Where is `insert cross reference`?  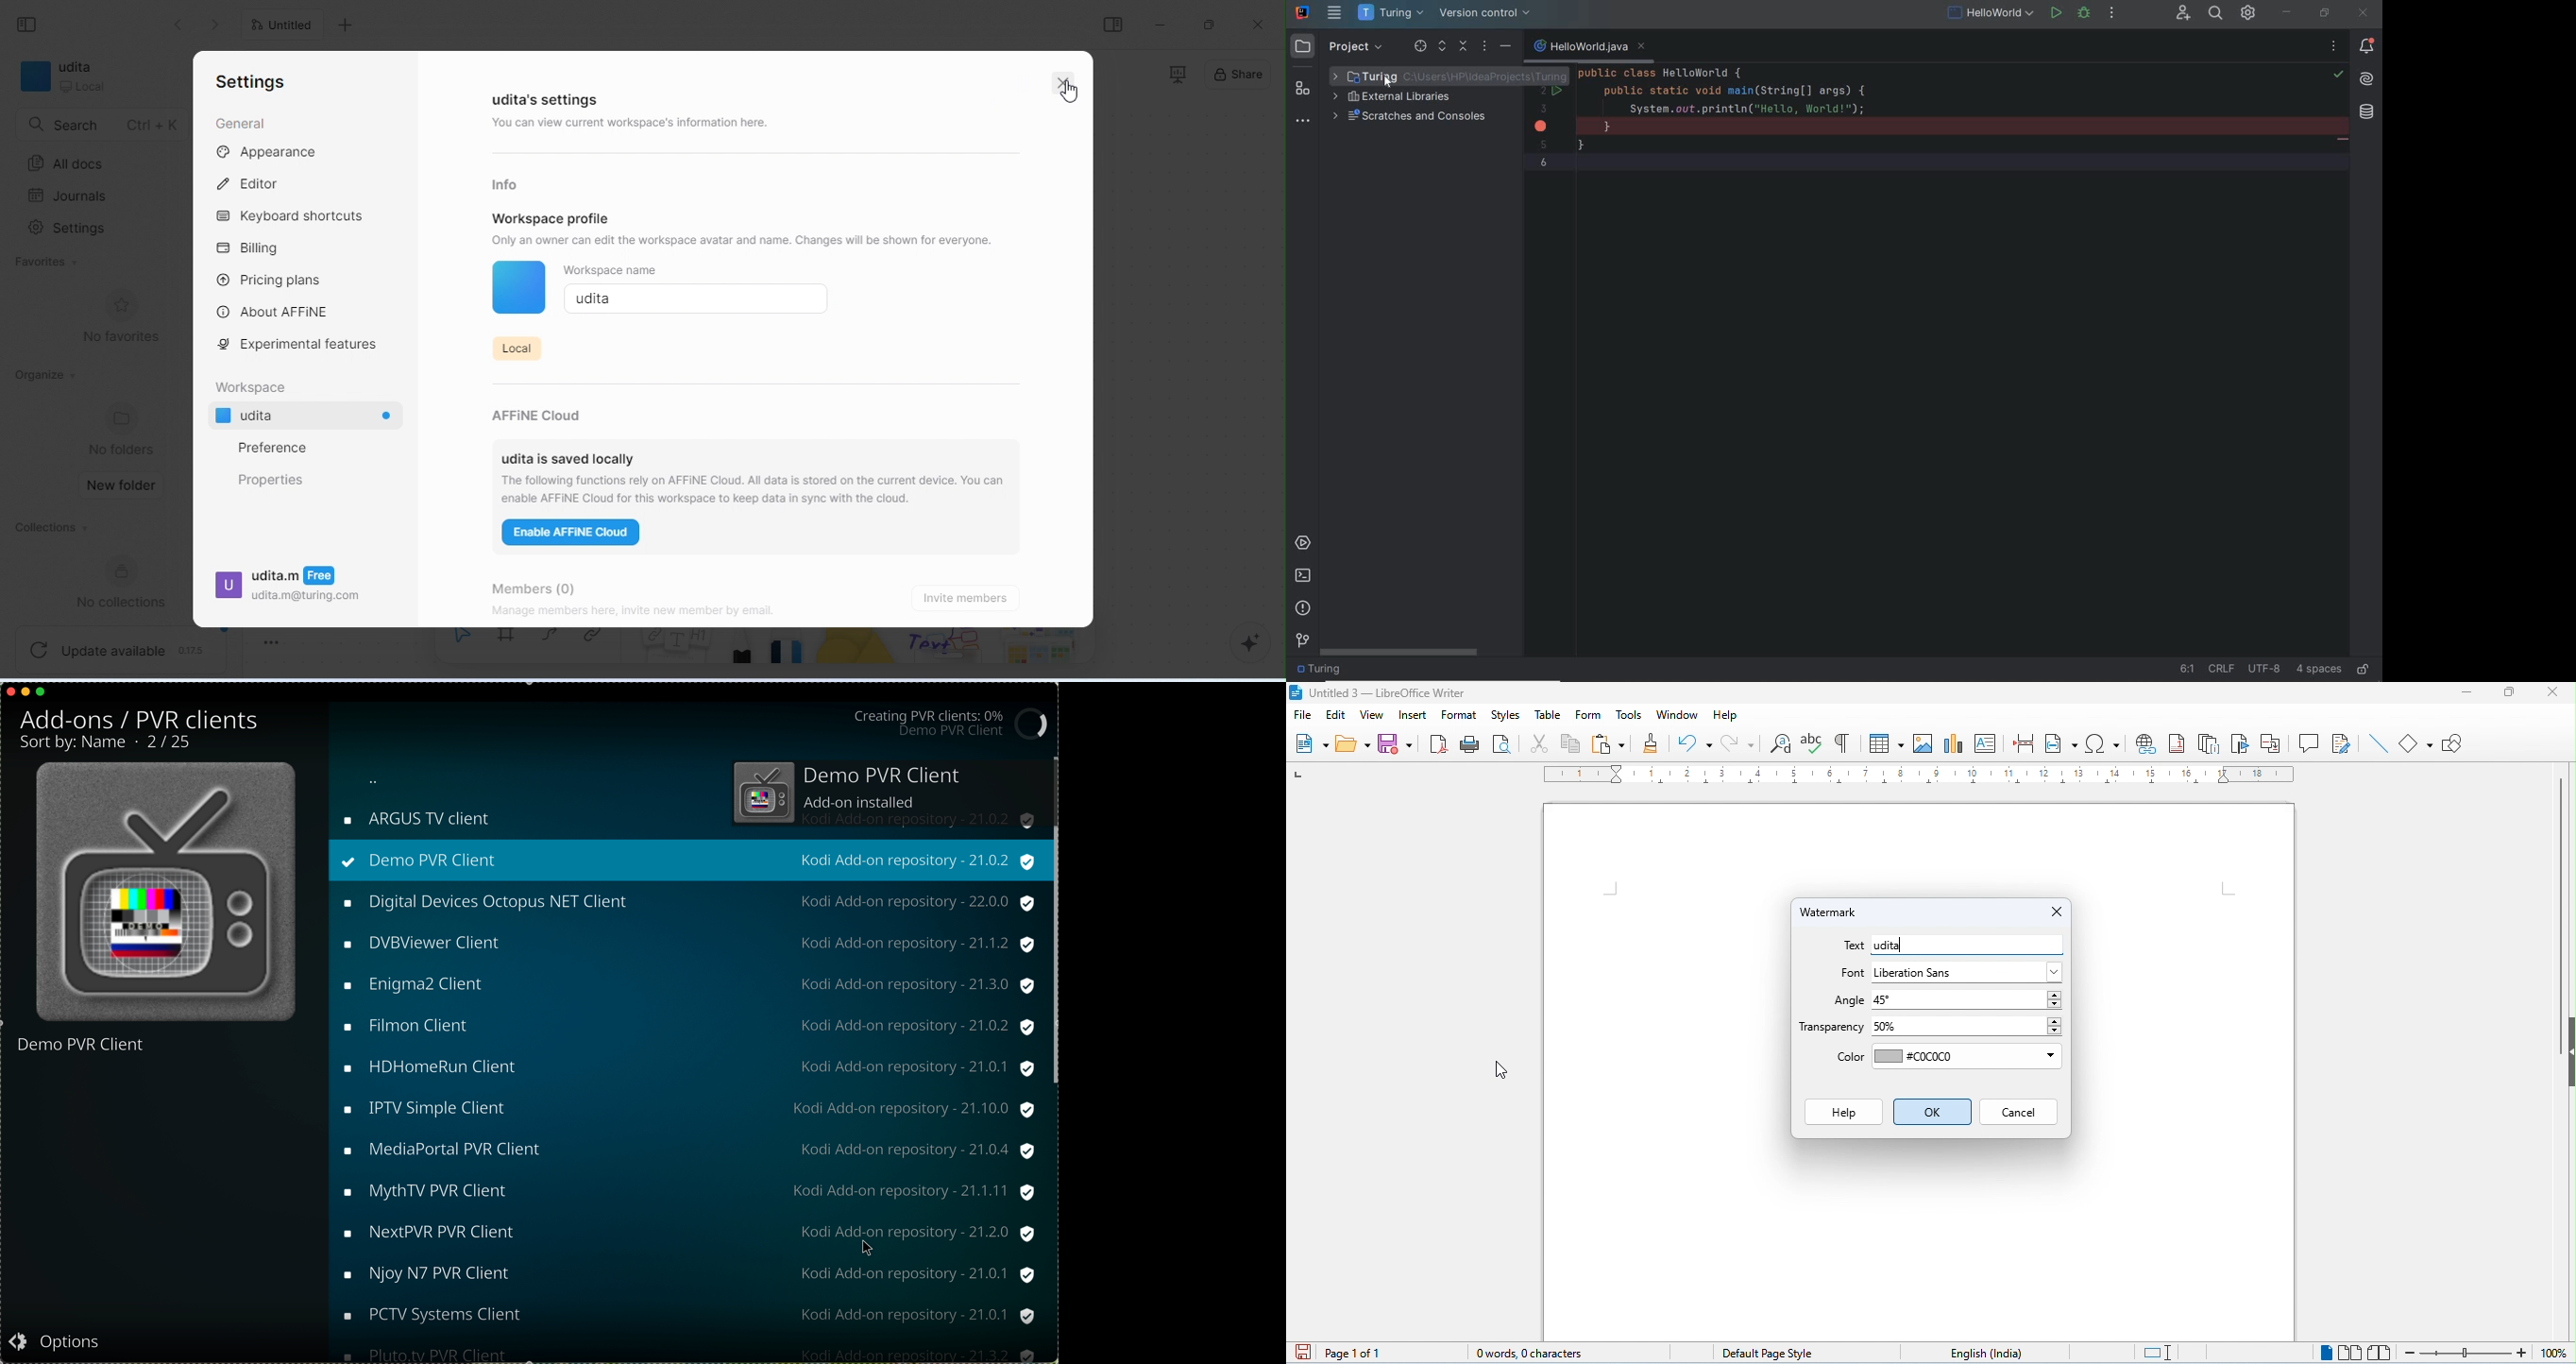 insert cross reference is located at coordinates (2273, 745).